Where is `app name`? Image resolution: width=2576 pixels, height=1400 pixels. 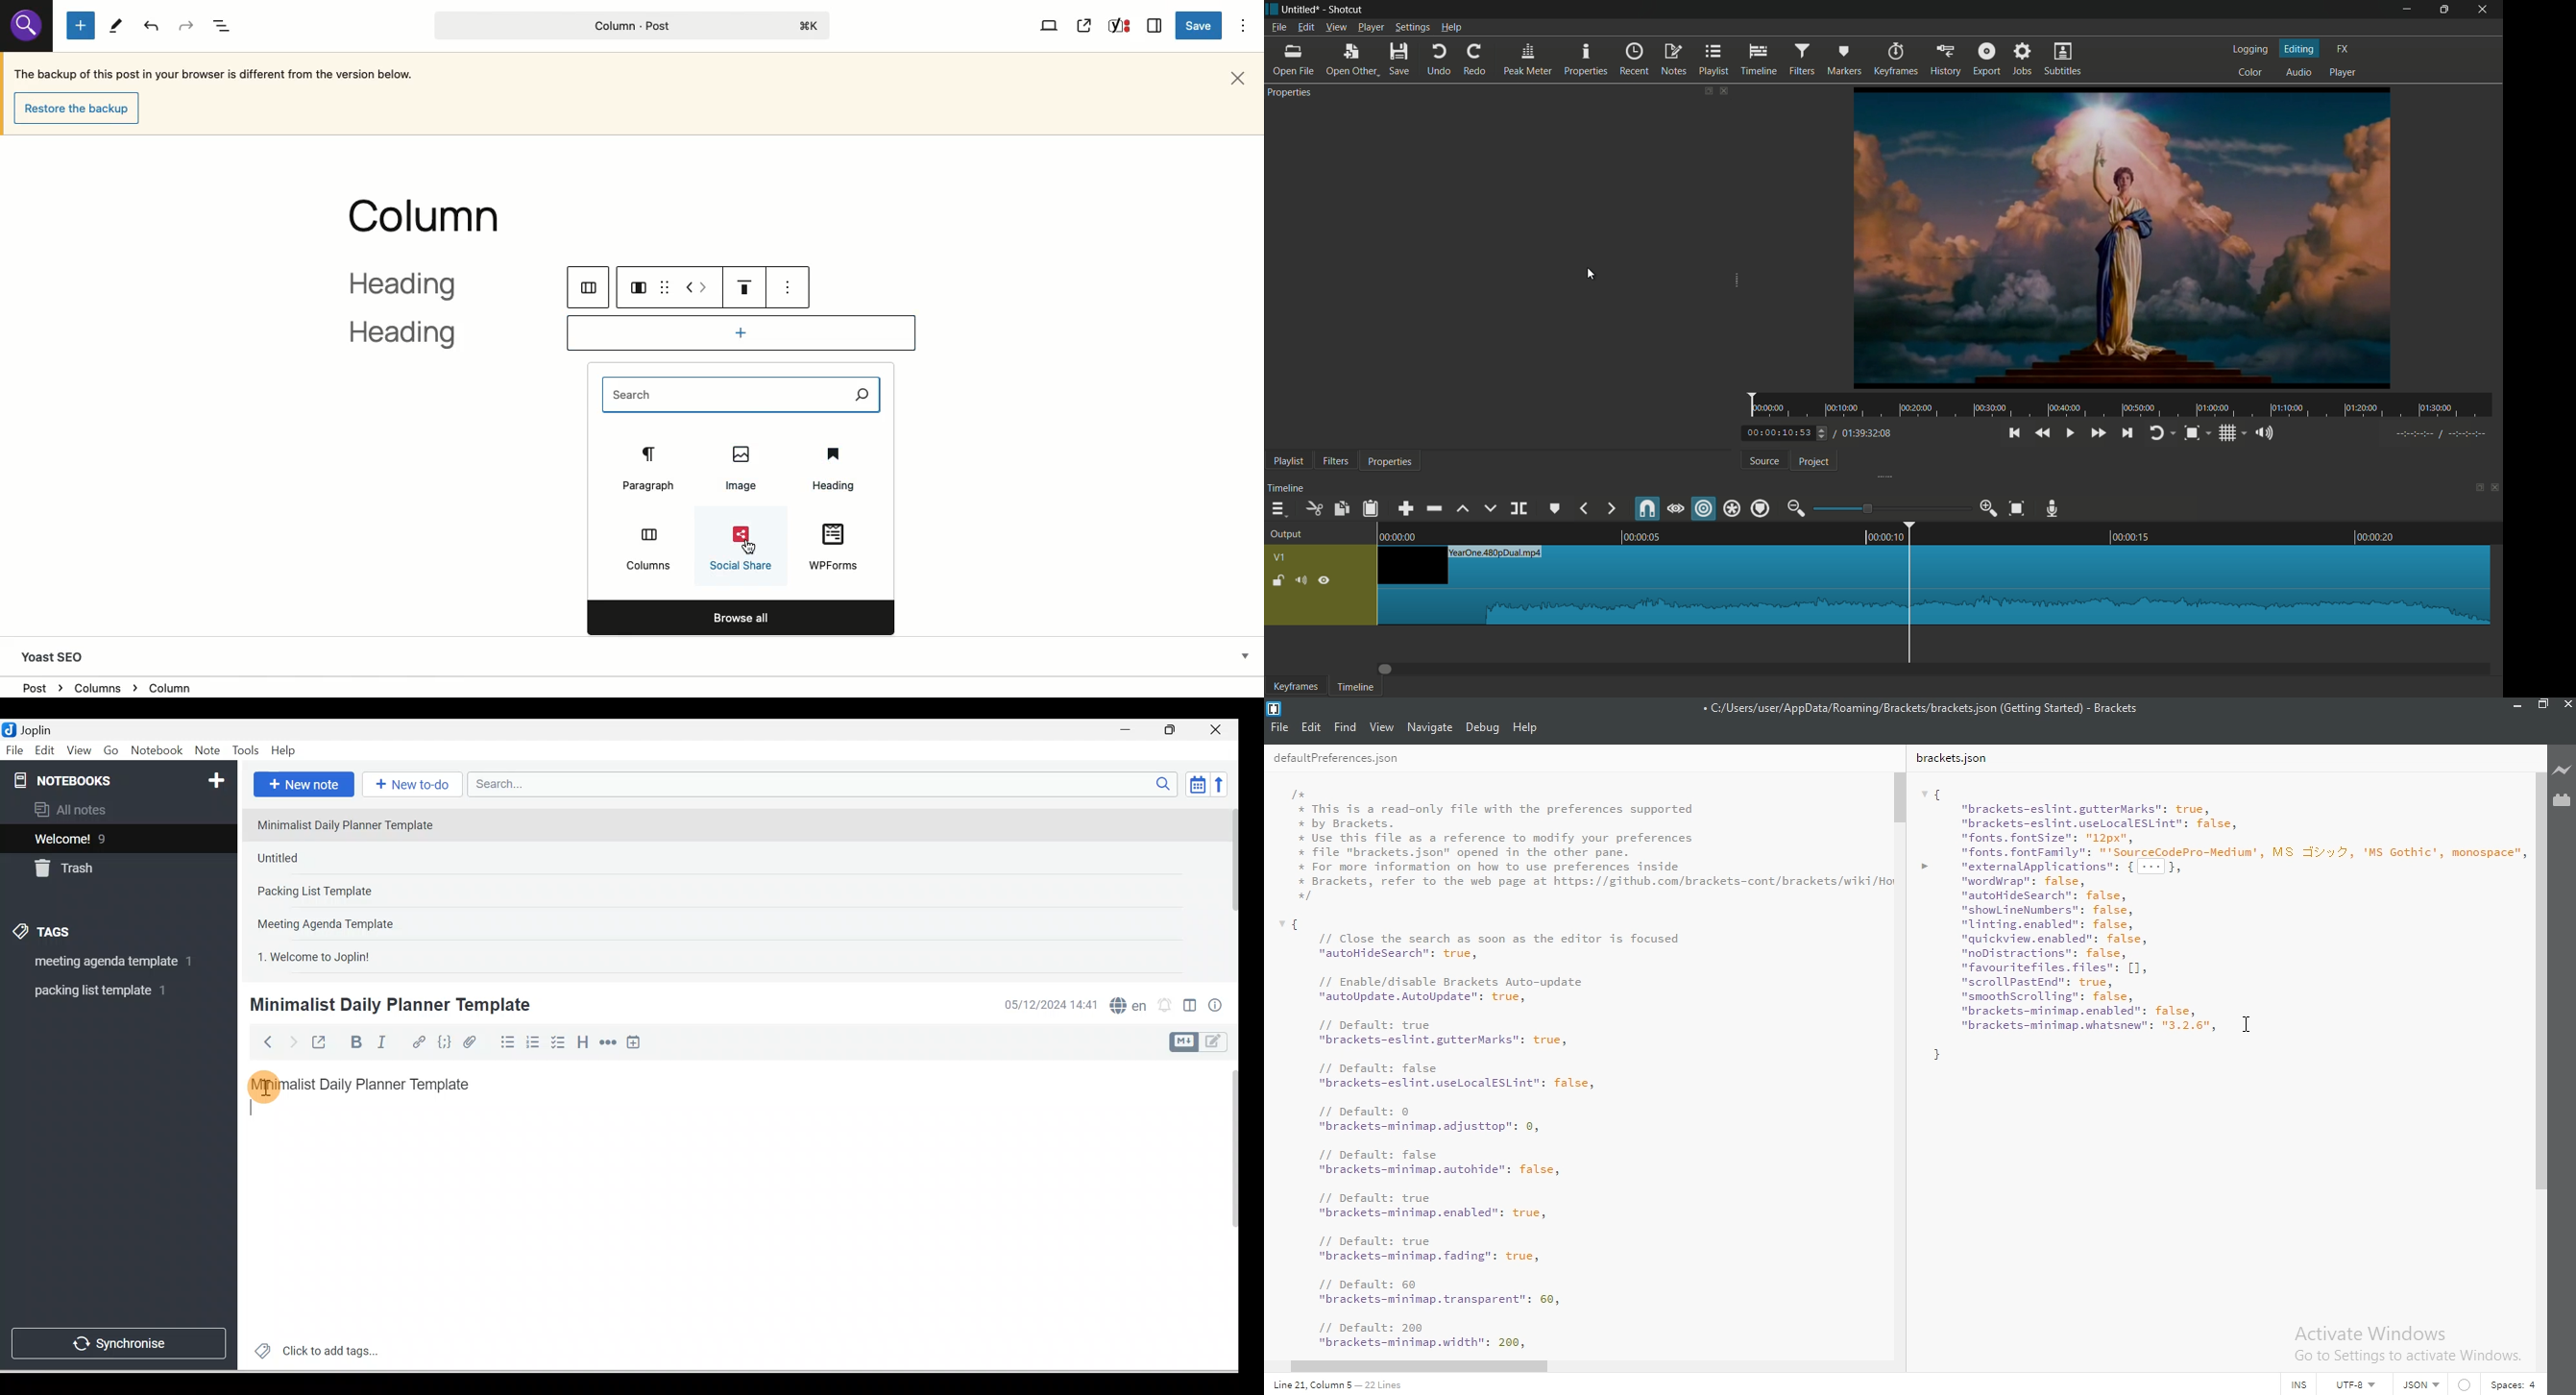
app name is located at coordinates (1345, 10).